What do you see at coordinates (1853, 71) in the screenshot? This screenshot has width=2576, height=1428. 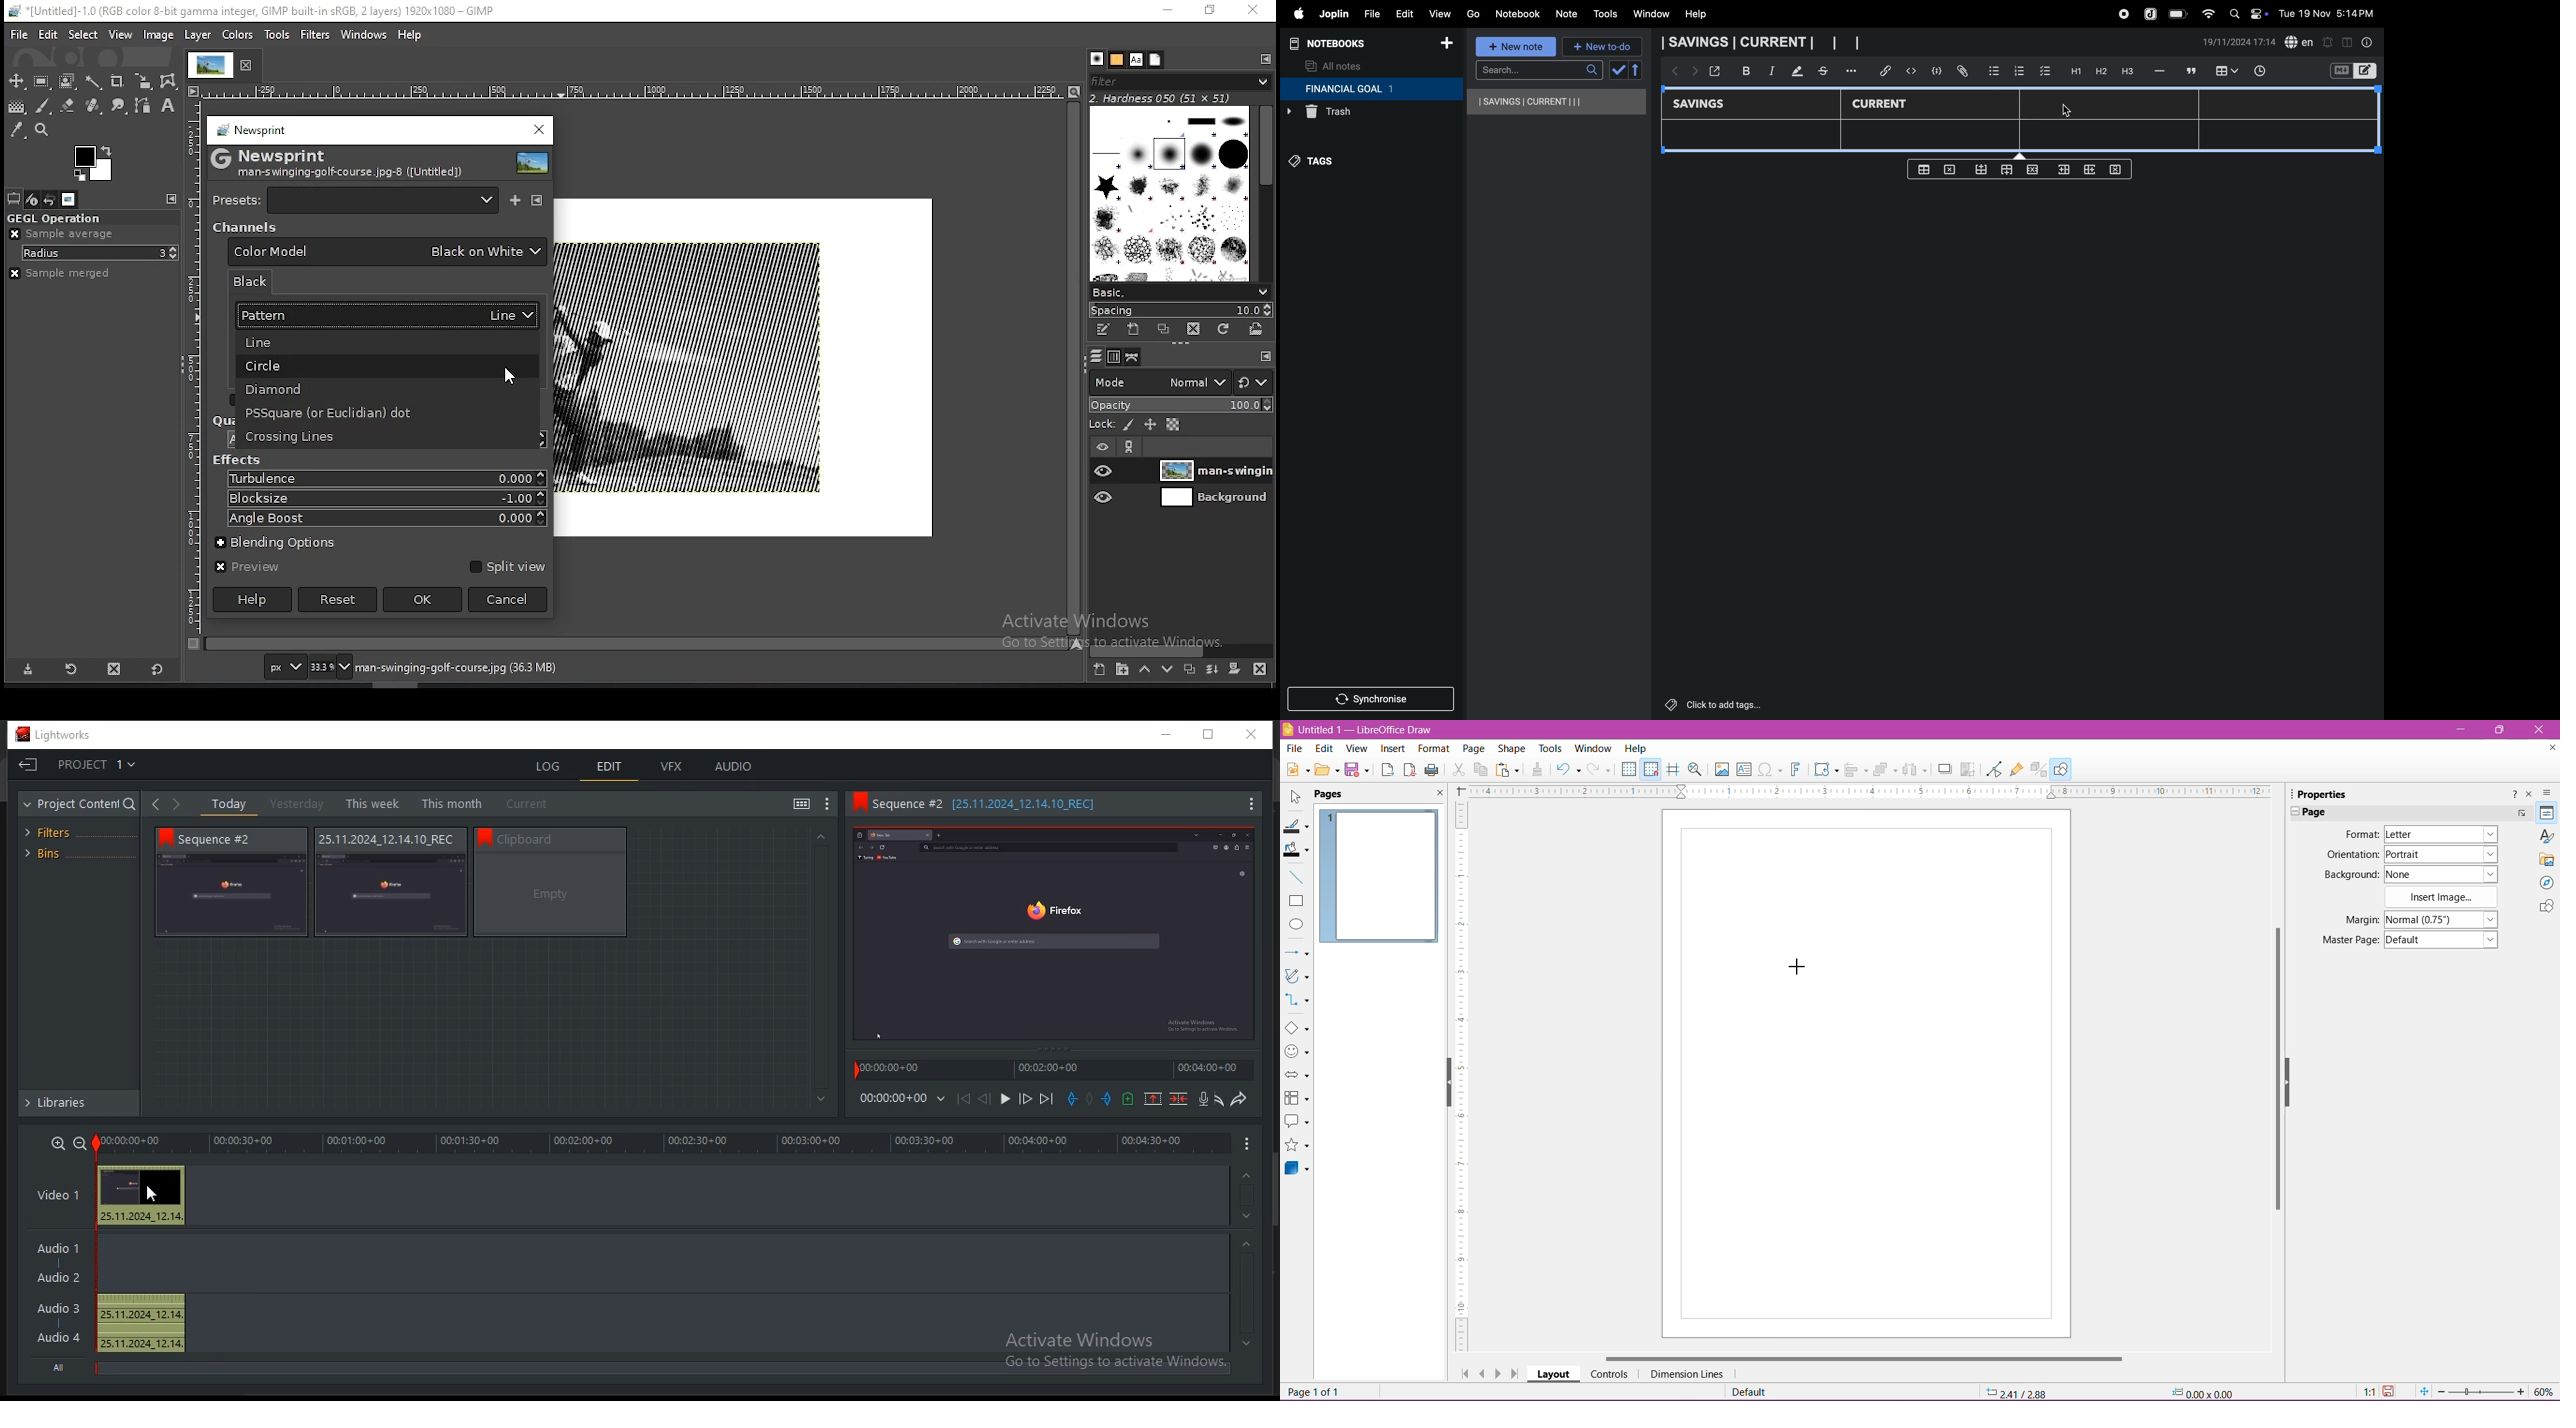 I see `options` at bounding box center [1853, 71].